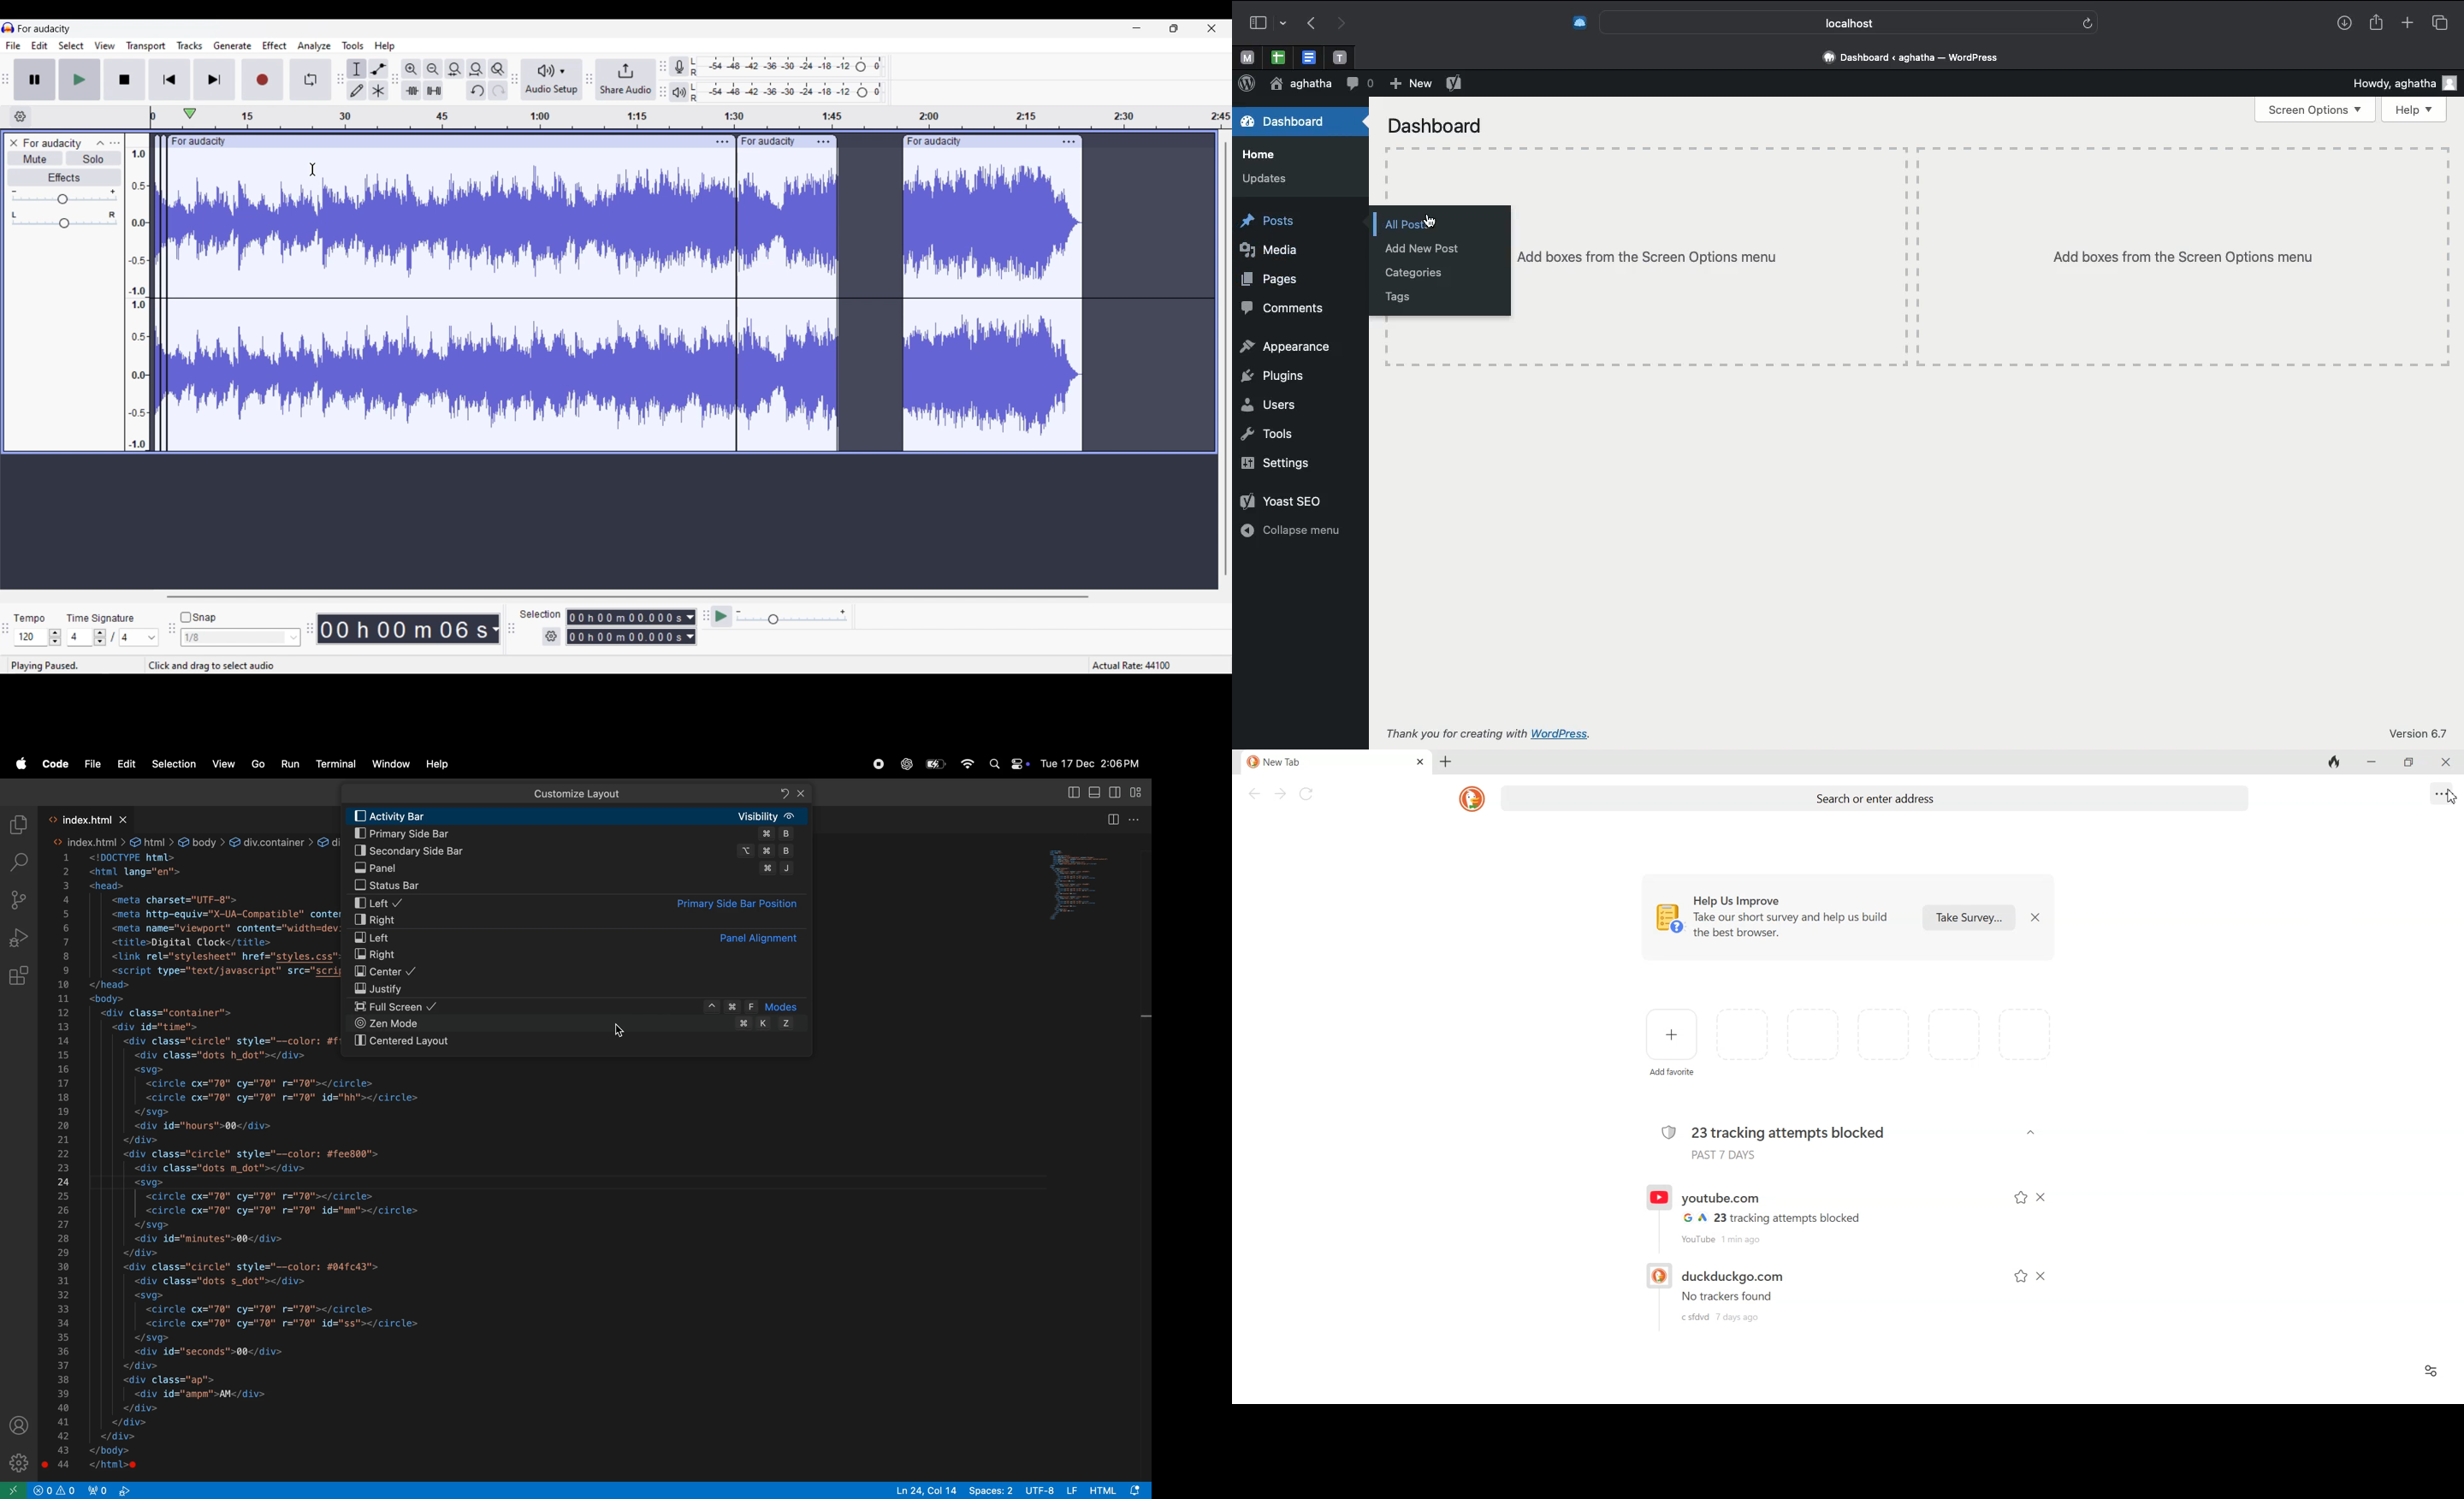  Describe the element at coordinates (18, 936) in the screenshot. I see `run and debug` at that location.